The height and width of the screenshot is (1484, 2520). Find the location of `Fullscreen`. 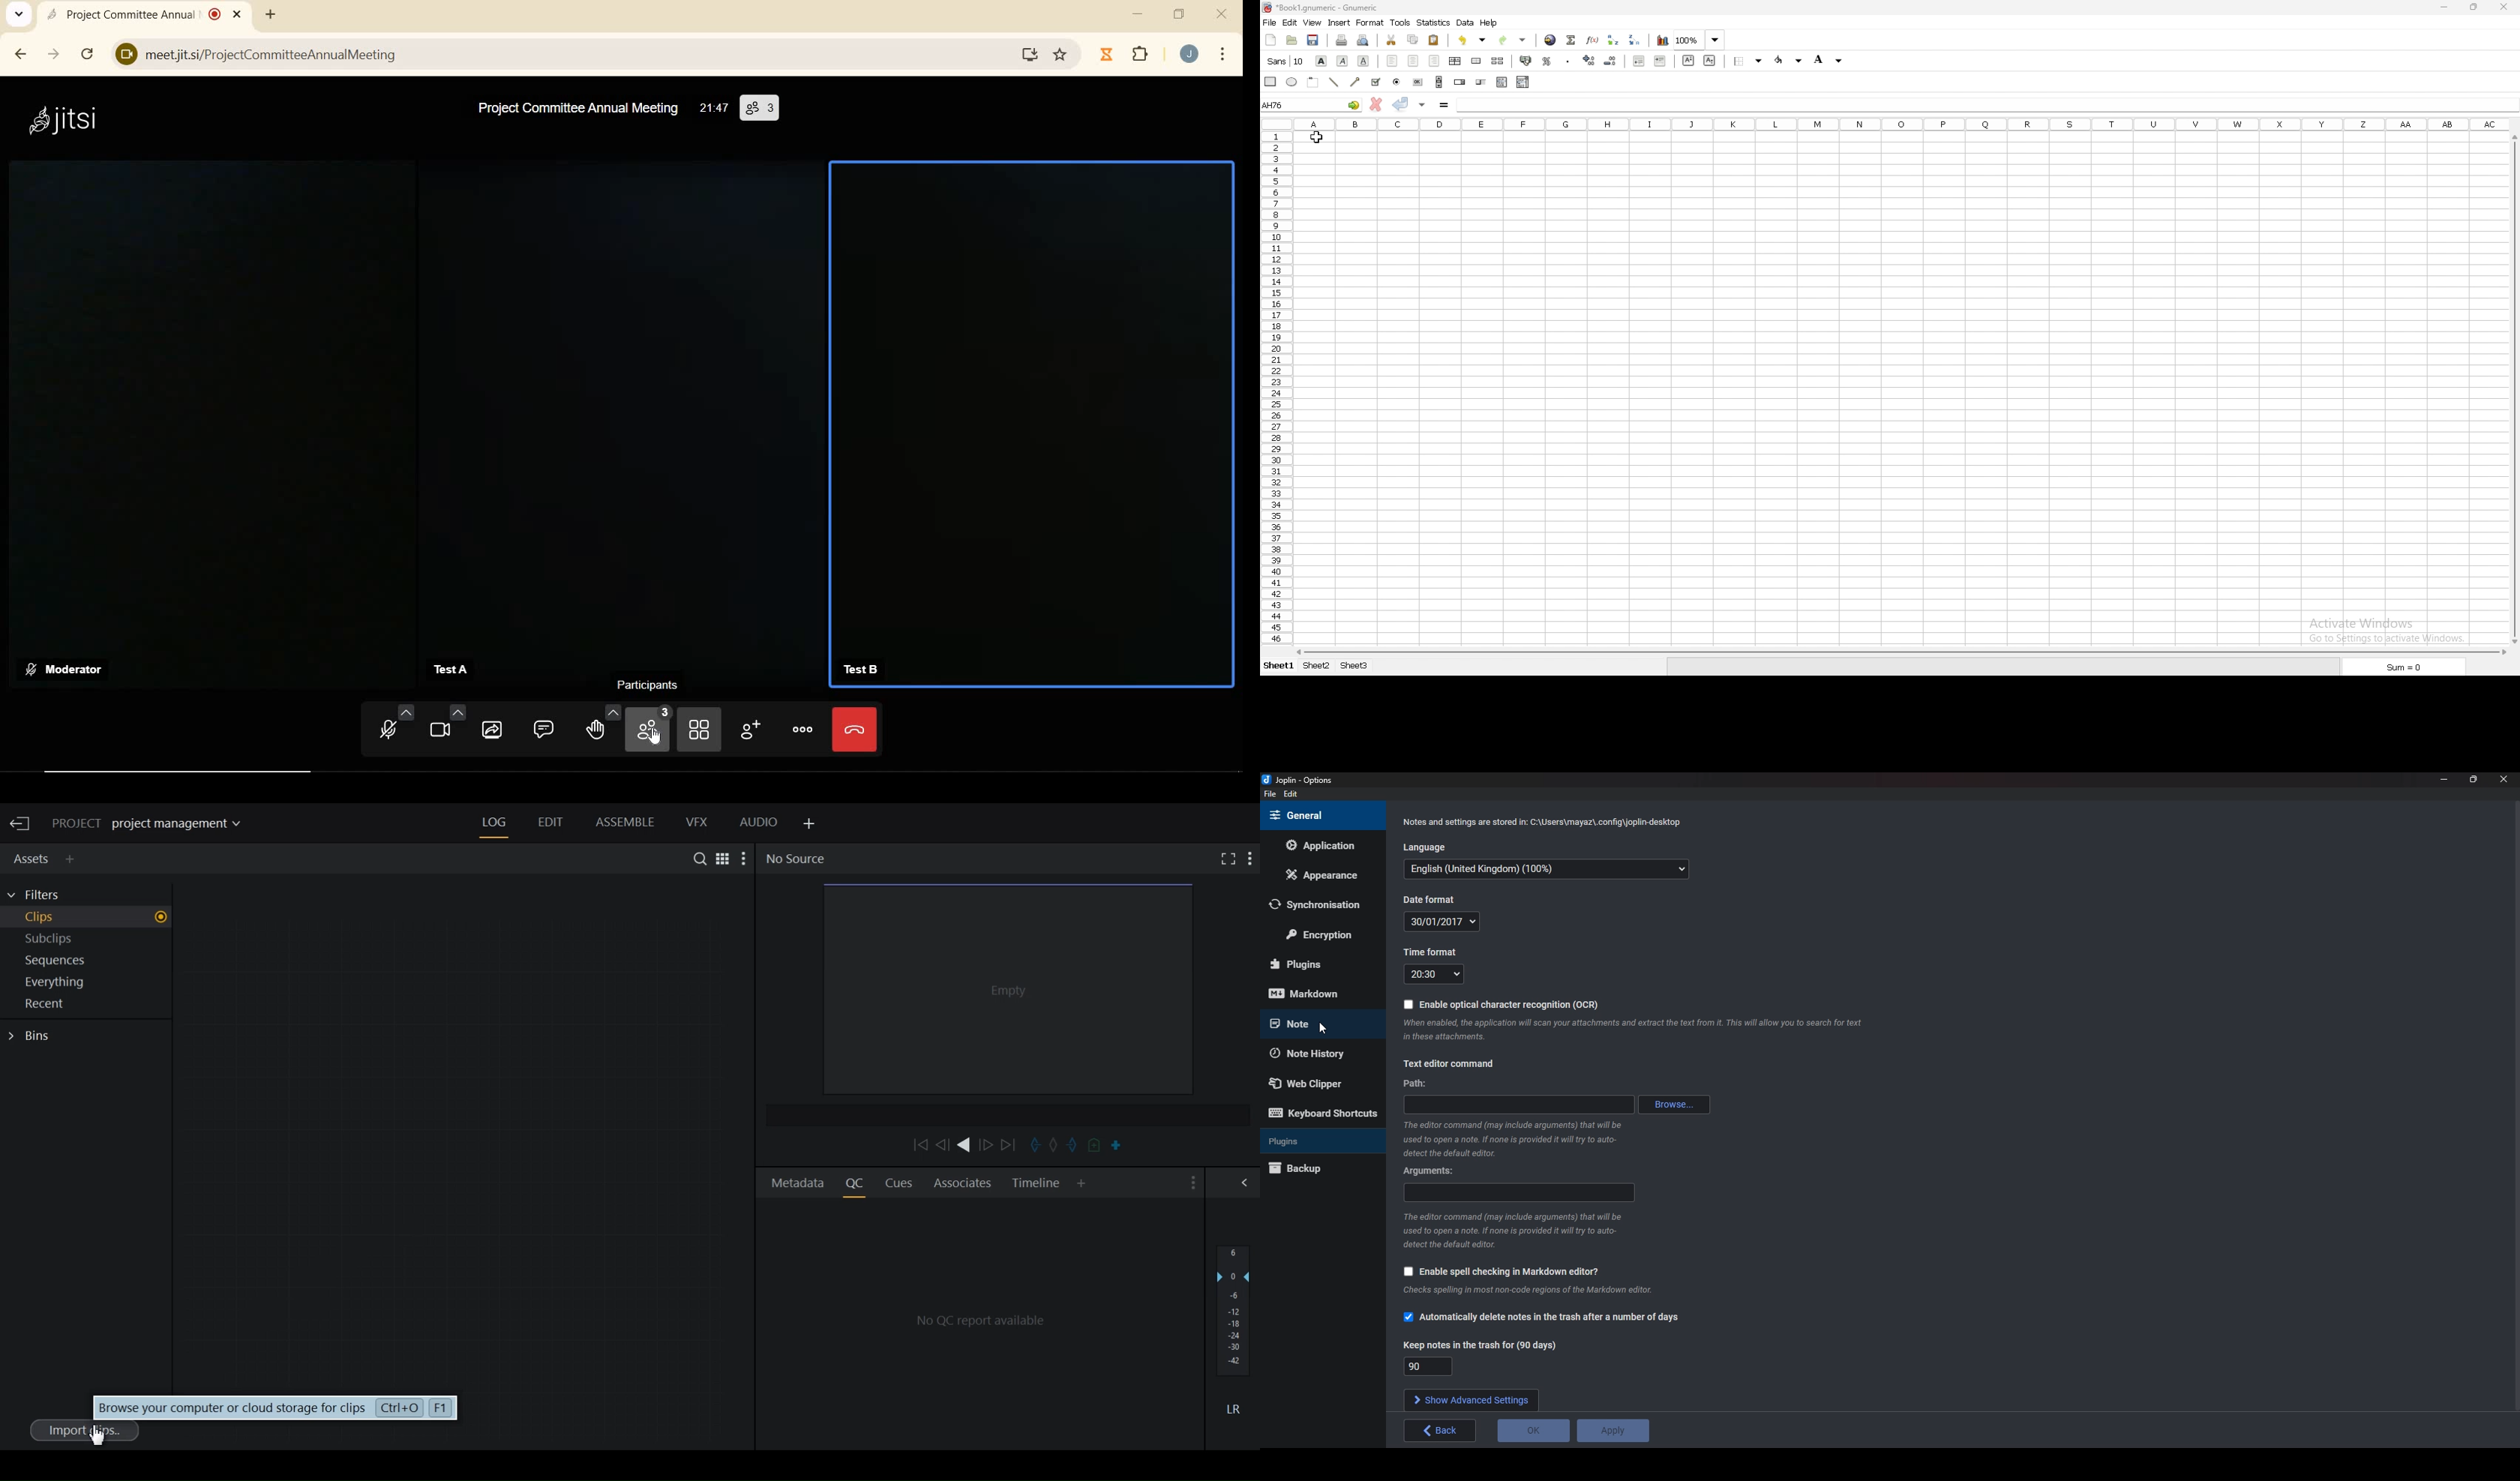

Fullscreen is located at coordinates (1225, 858).